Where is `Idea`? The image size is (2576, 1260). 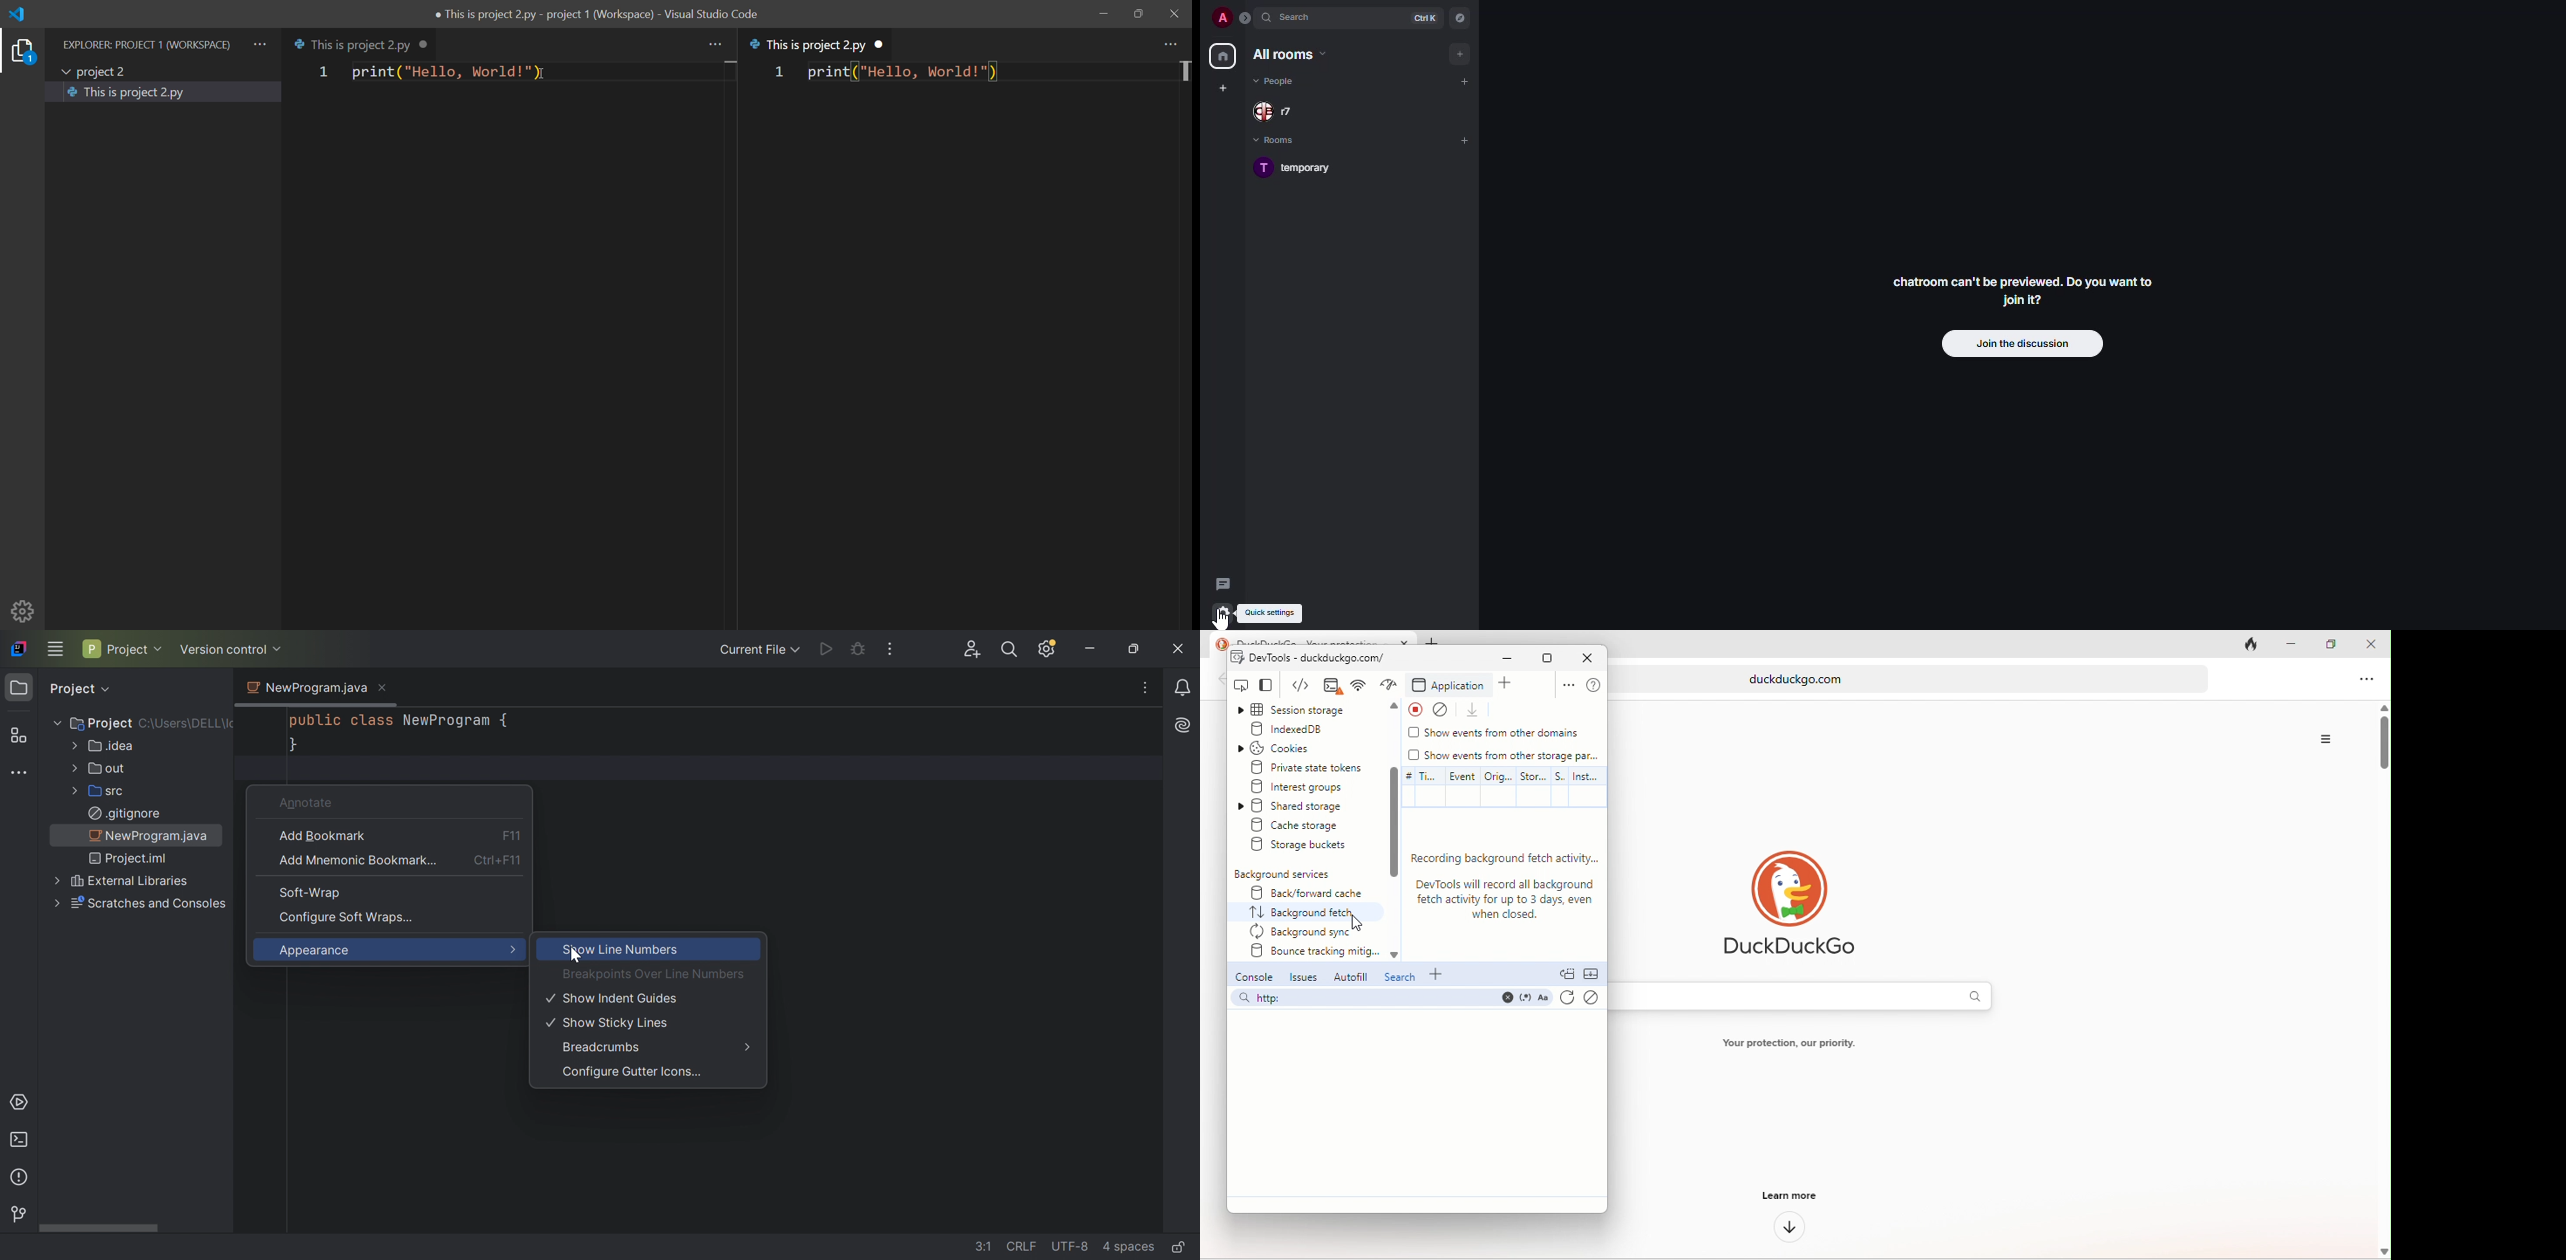 Idea is located at coordinates (111, 746).